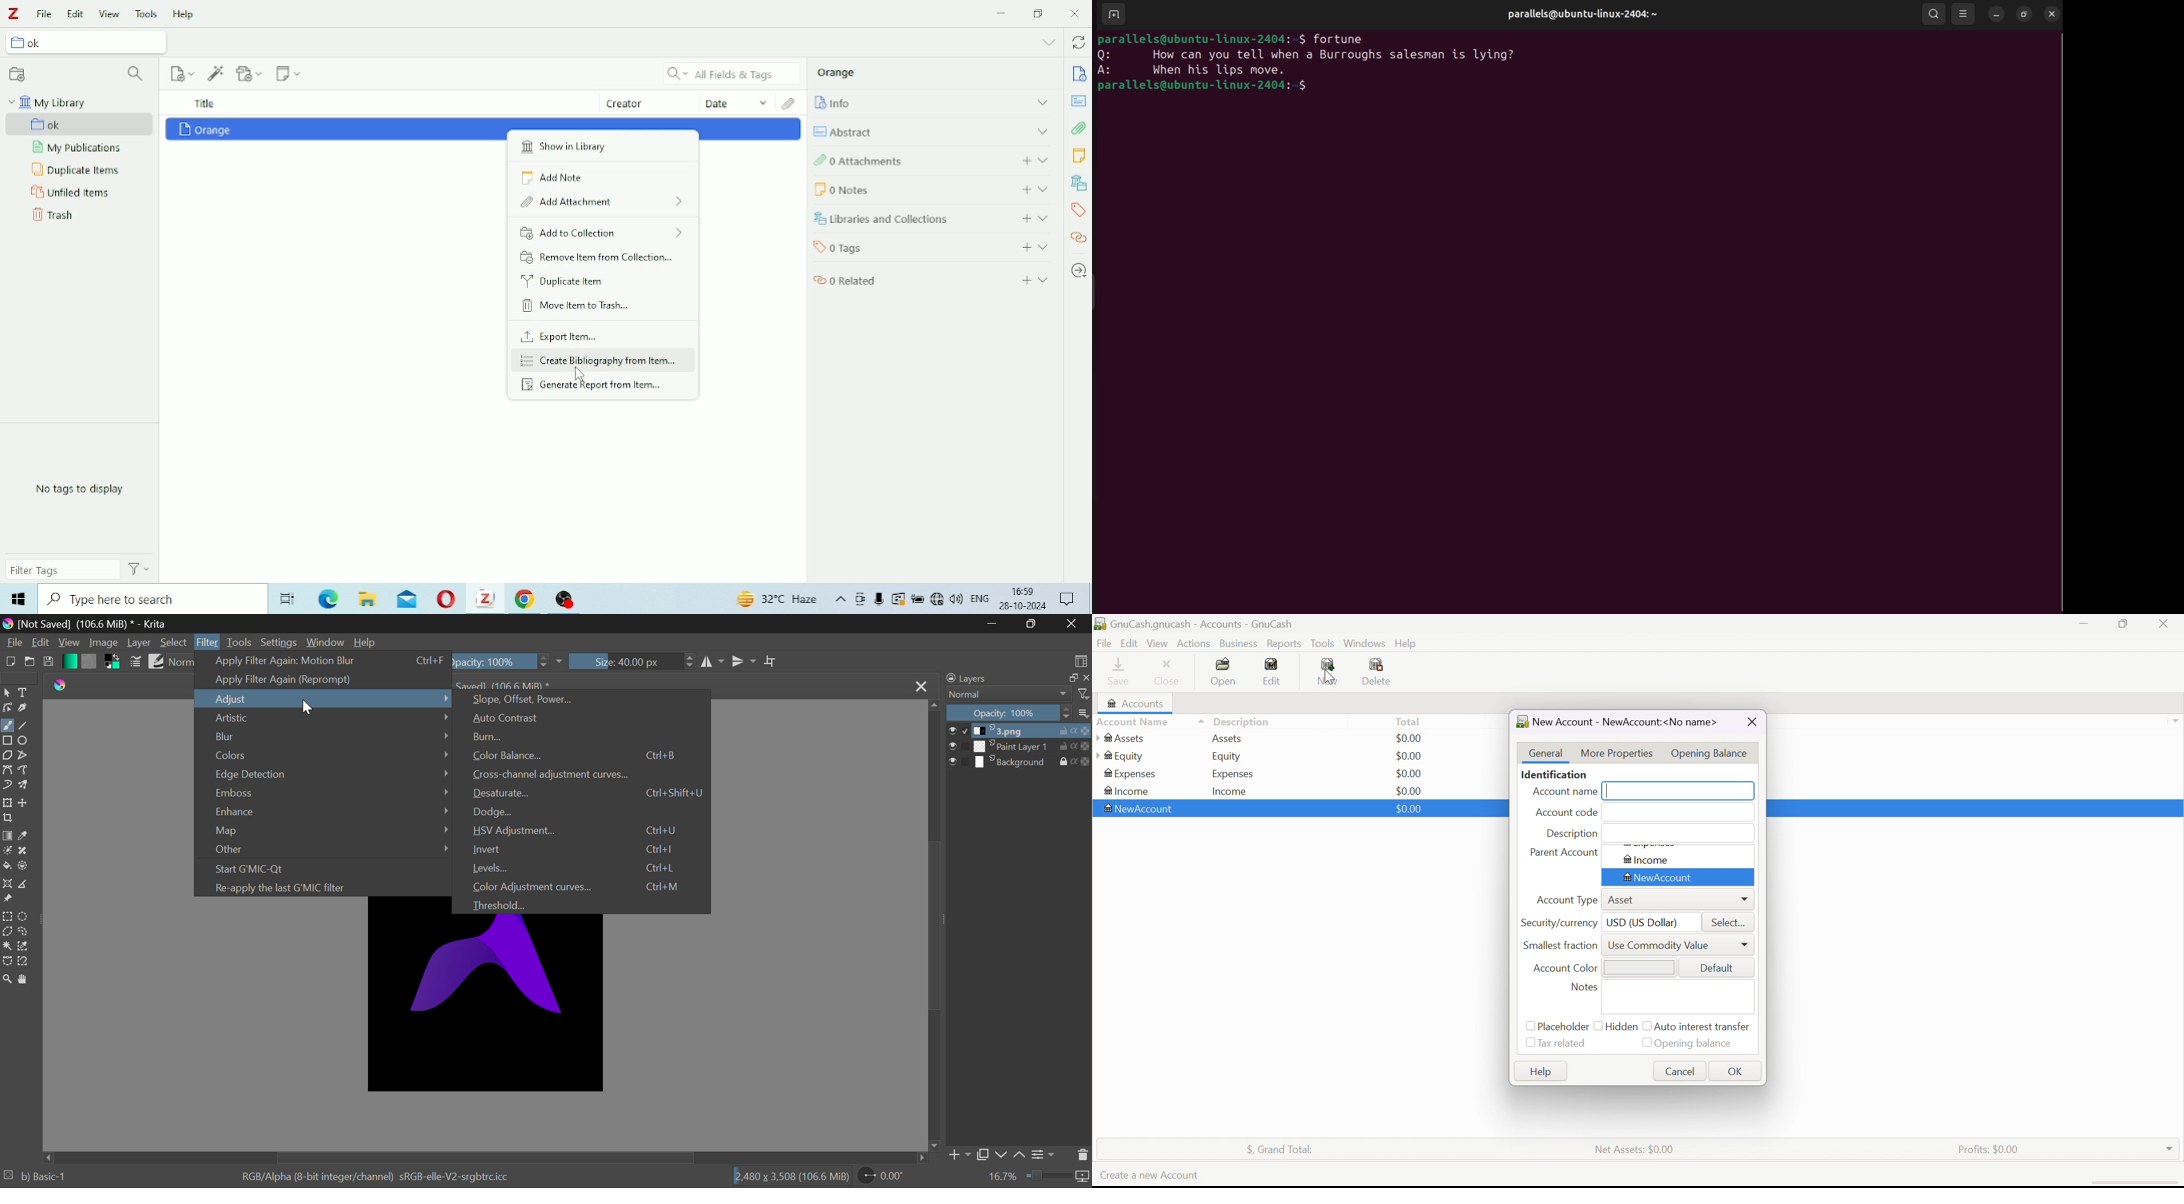  I want to click on Microsoft Edge, so click(330, 600).